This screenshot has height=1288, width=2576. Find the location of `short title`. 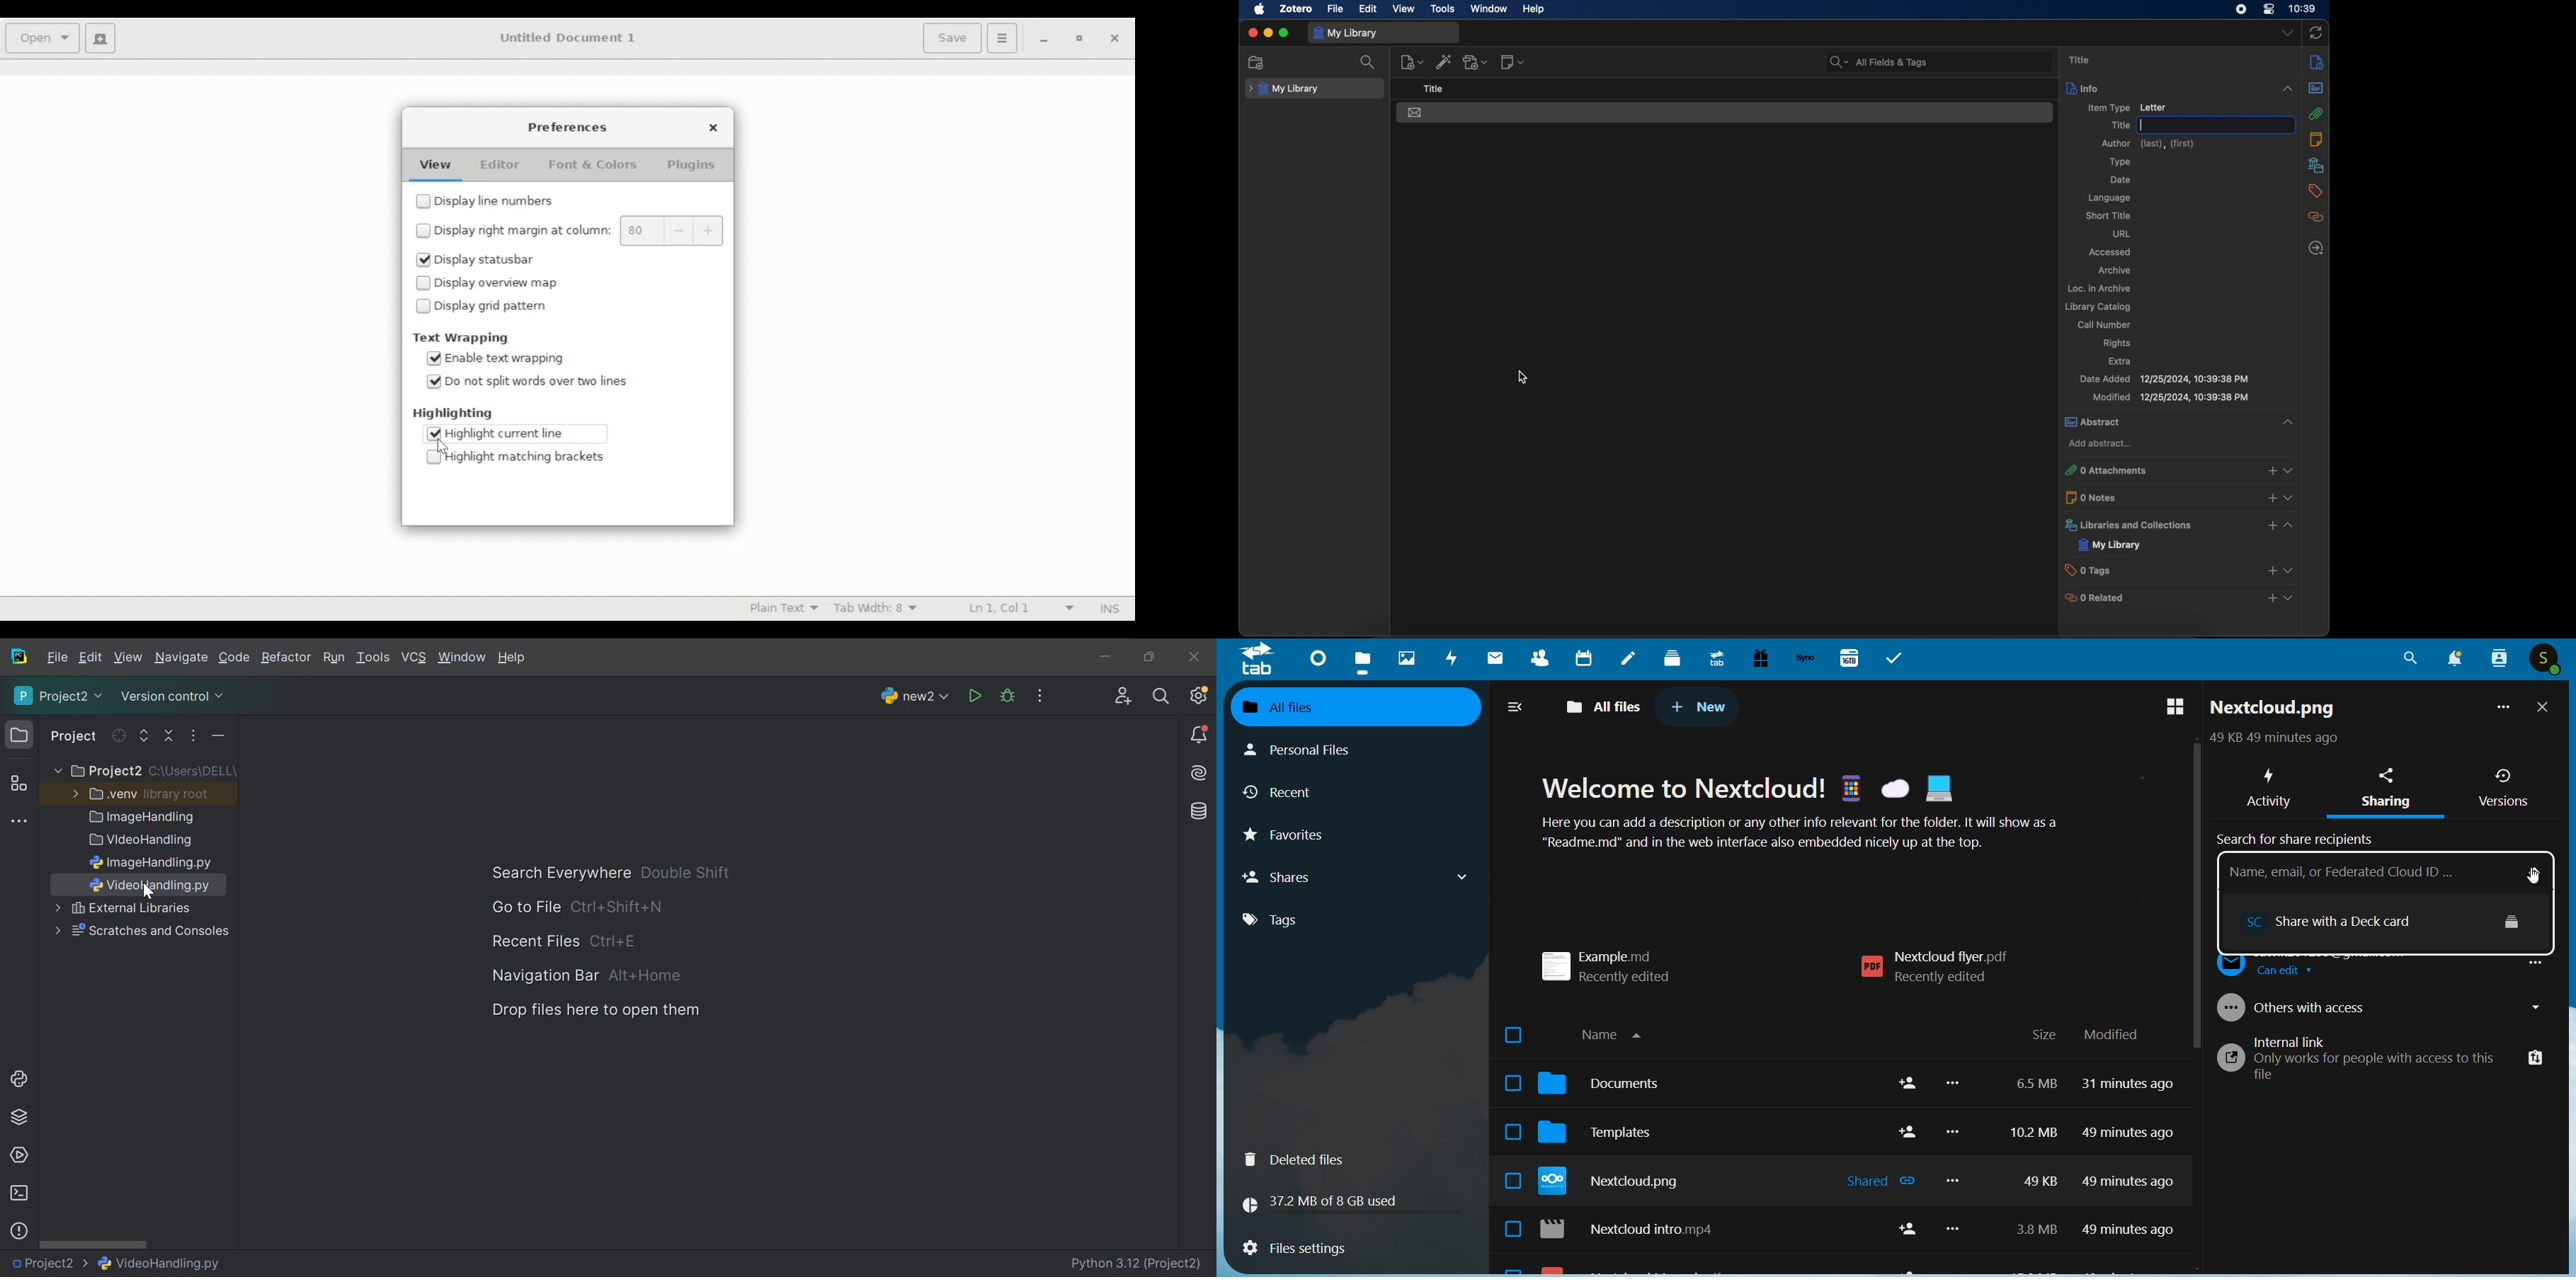

short title is located at coordinates (2109, 215).